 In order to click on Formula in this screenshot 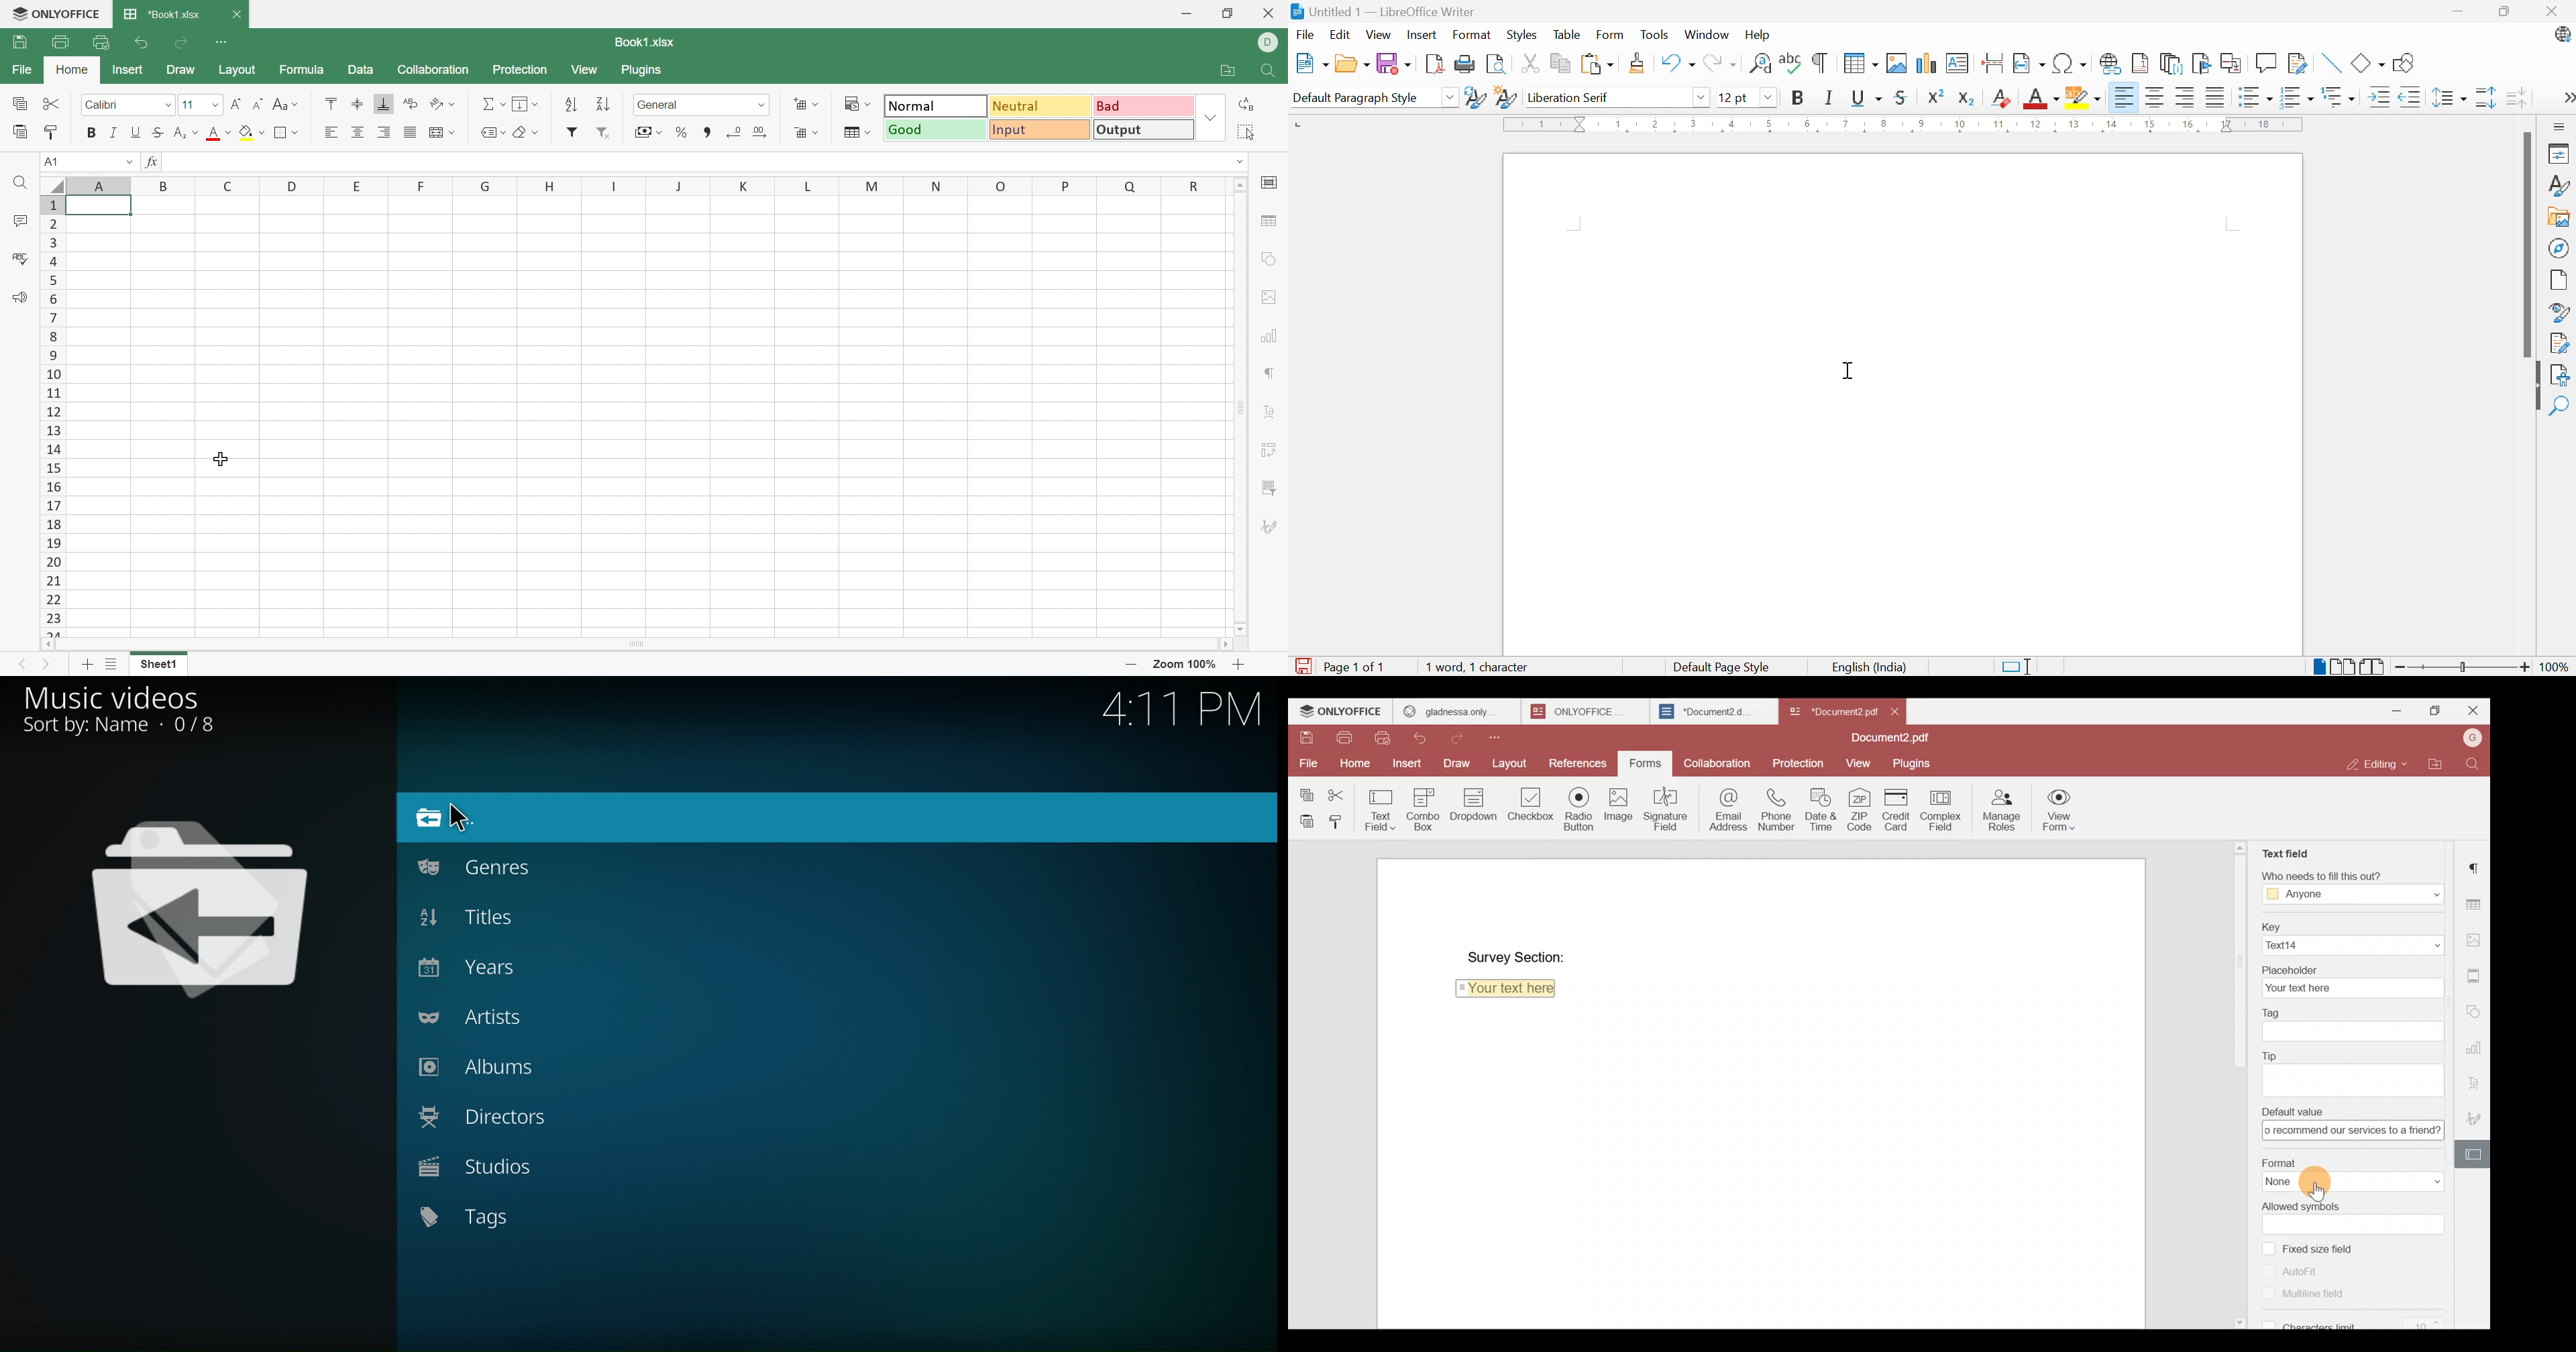, I will do `click(304, 69)`.